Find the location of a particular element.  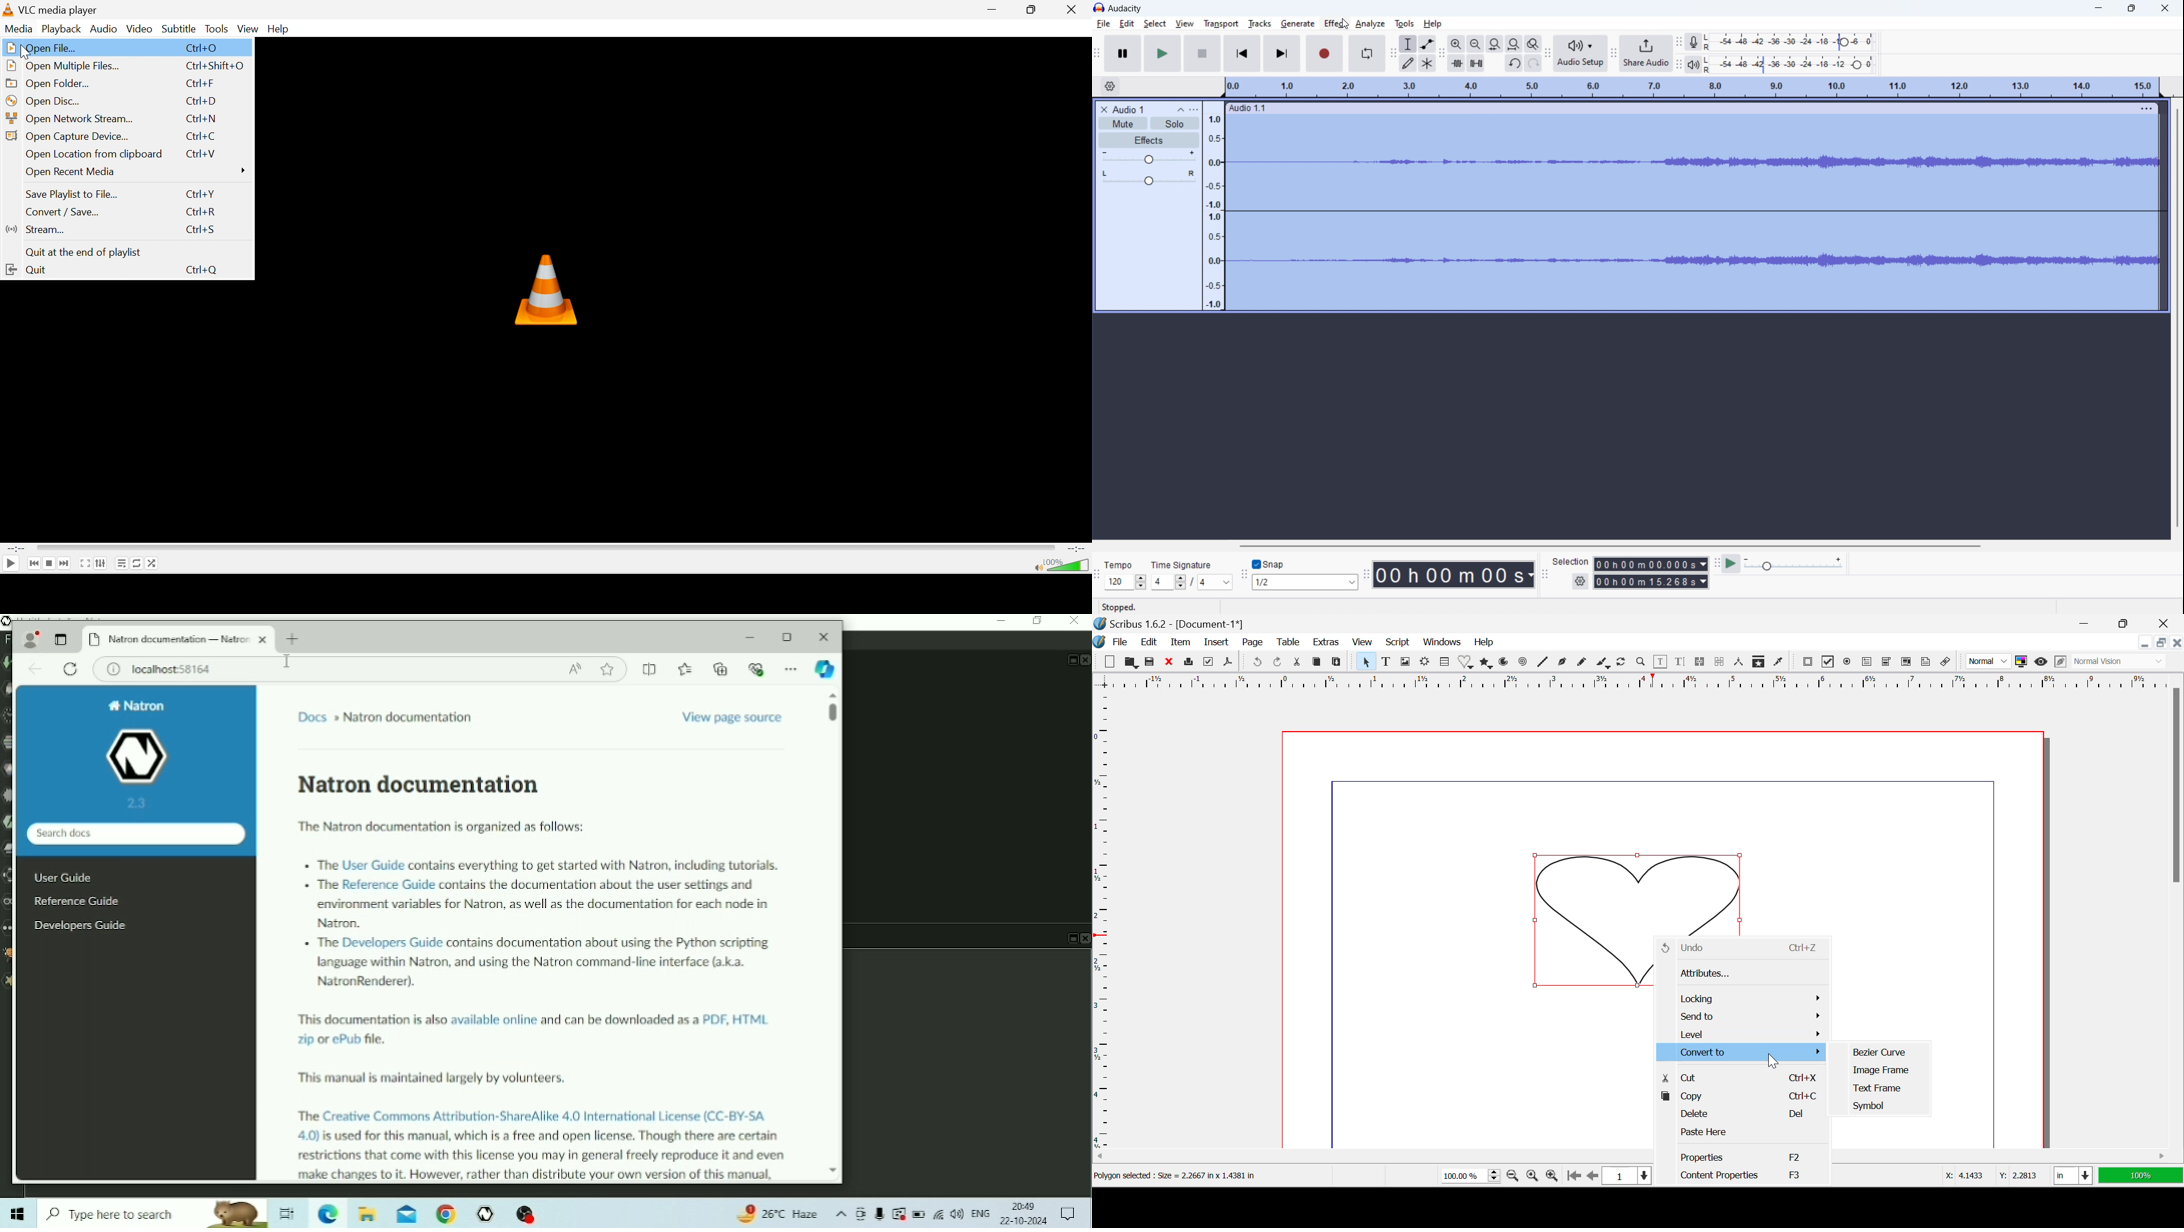

audio setup toolbar is located at coordinates (1548, 53).